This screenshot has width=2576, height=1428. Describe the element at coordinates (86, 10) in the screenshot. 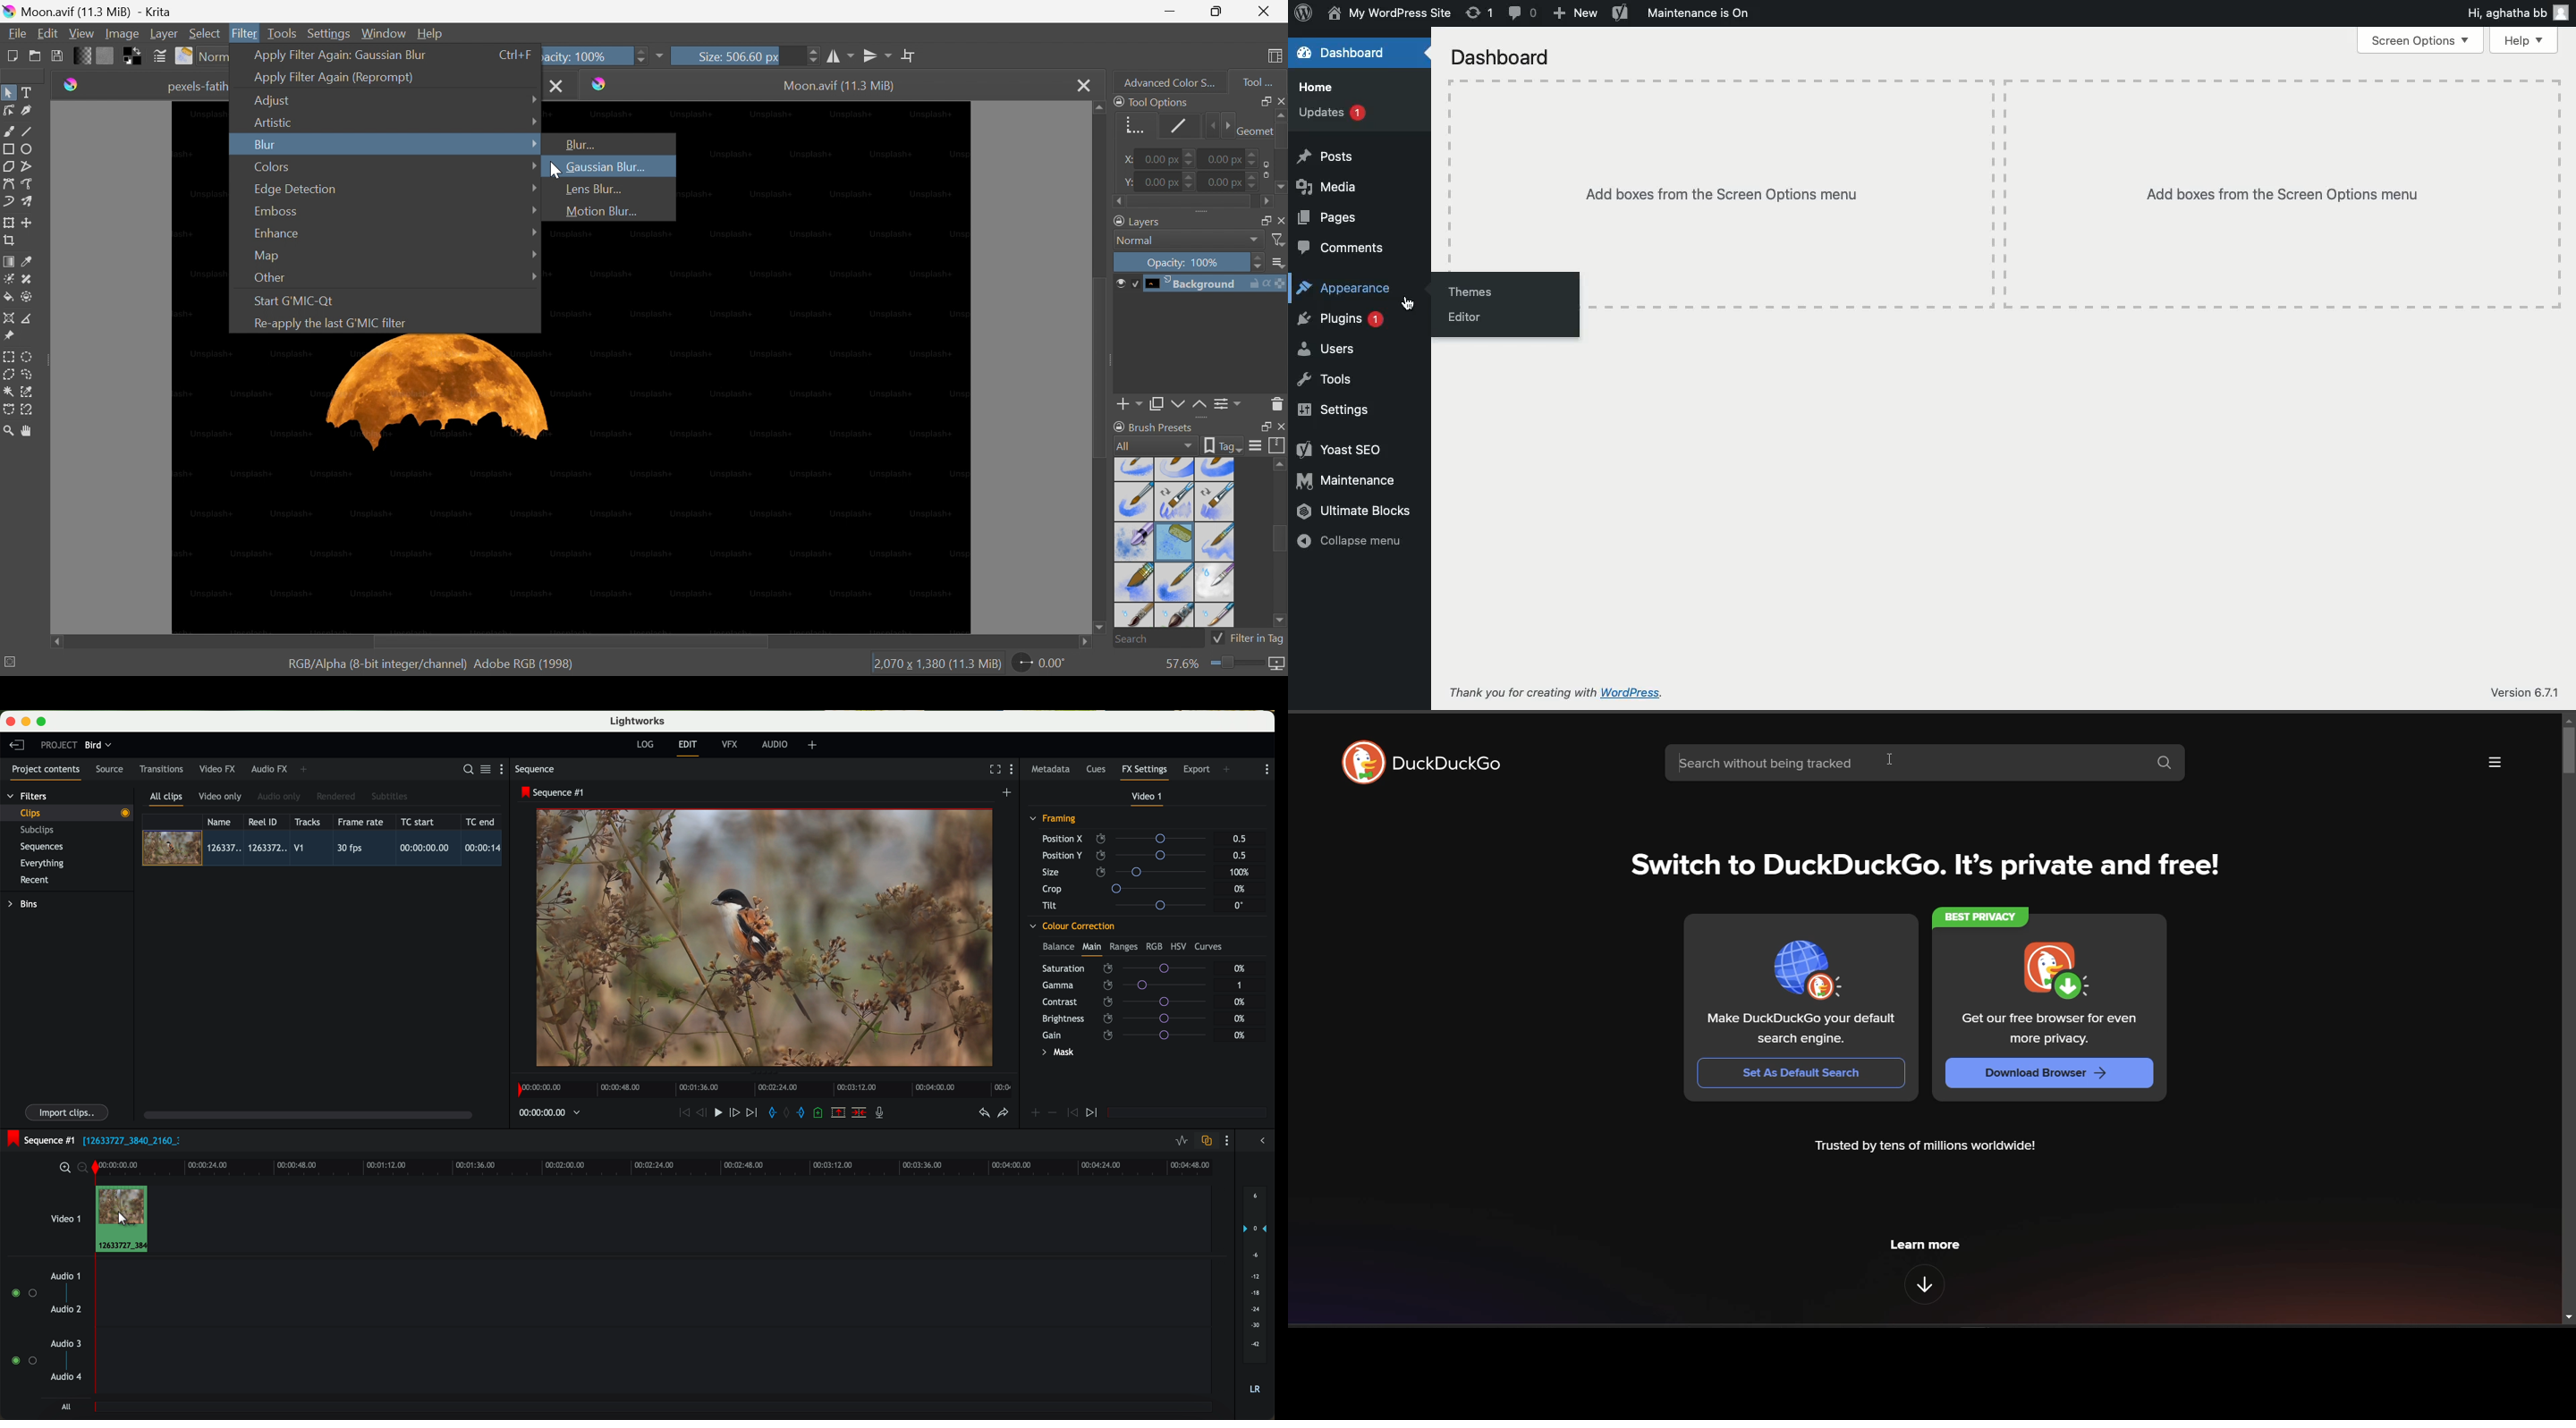

I see `Moon.avif (11.3 MiB - Krita)` at that location.